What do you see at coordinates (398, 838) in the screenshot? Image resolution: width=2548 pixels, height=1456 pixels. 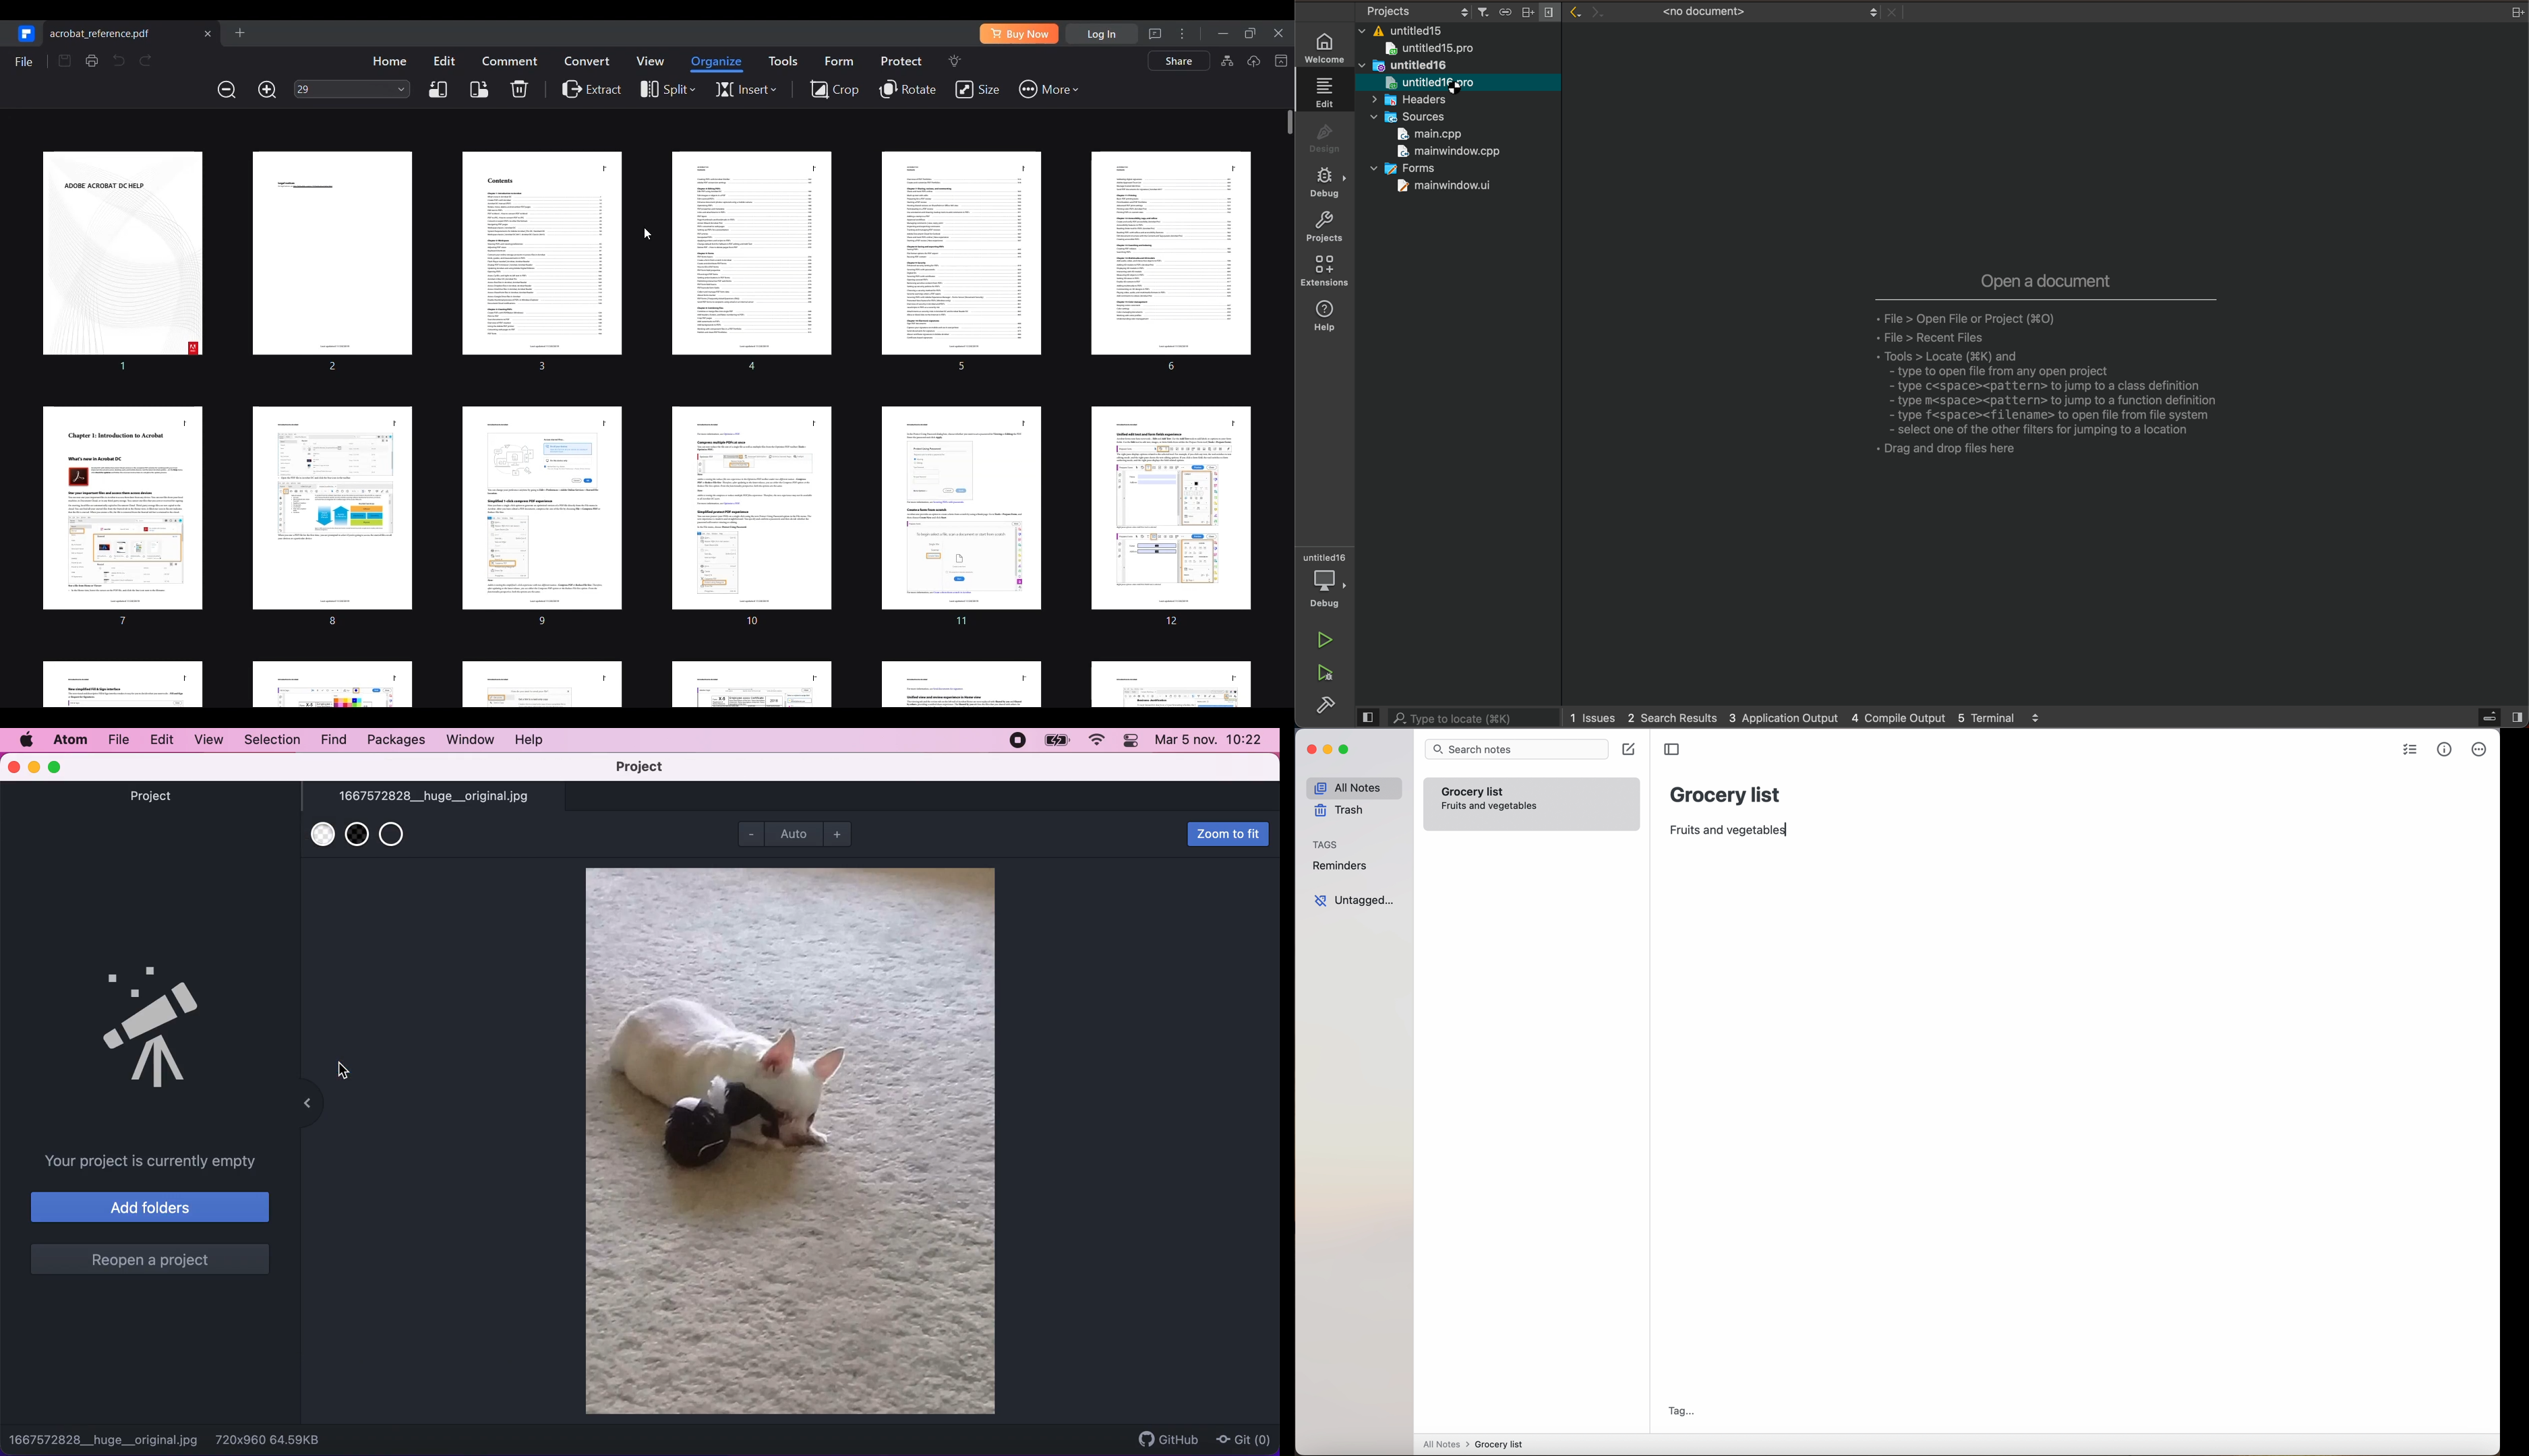 I see `use transparent background` at bounding box center [398, 838].